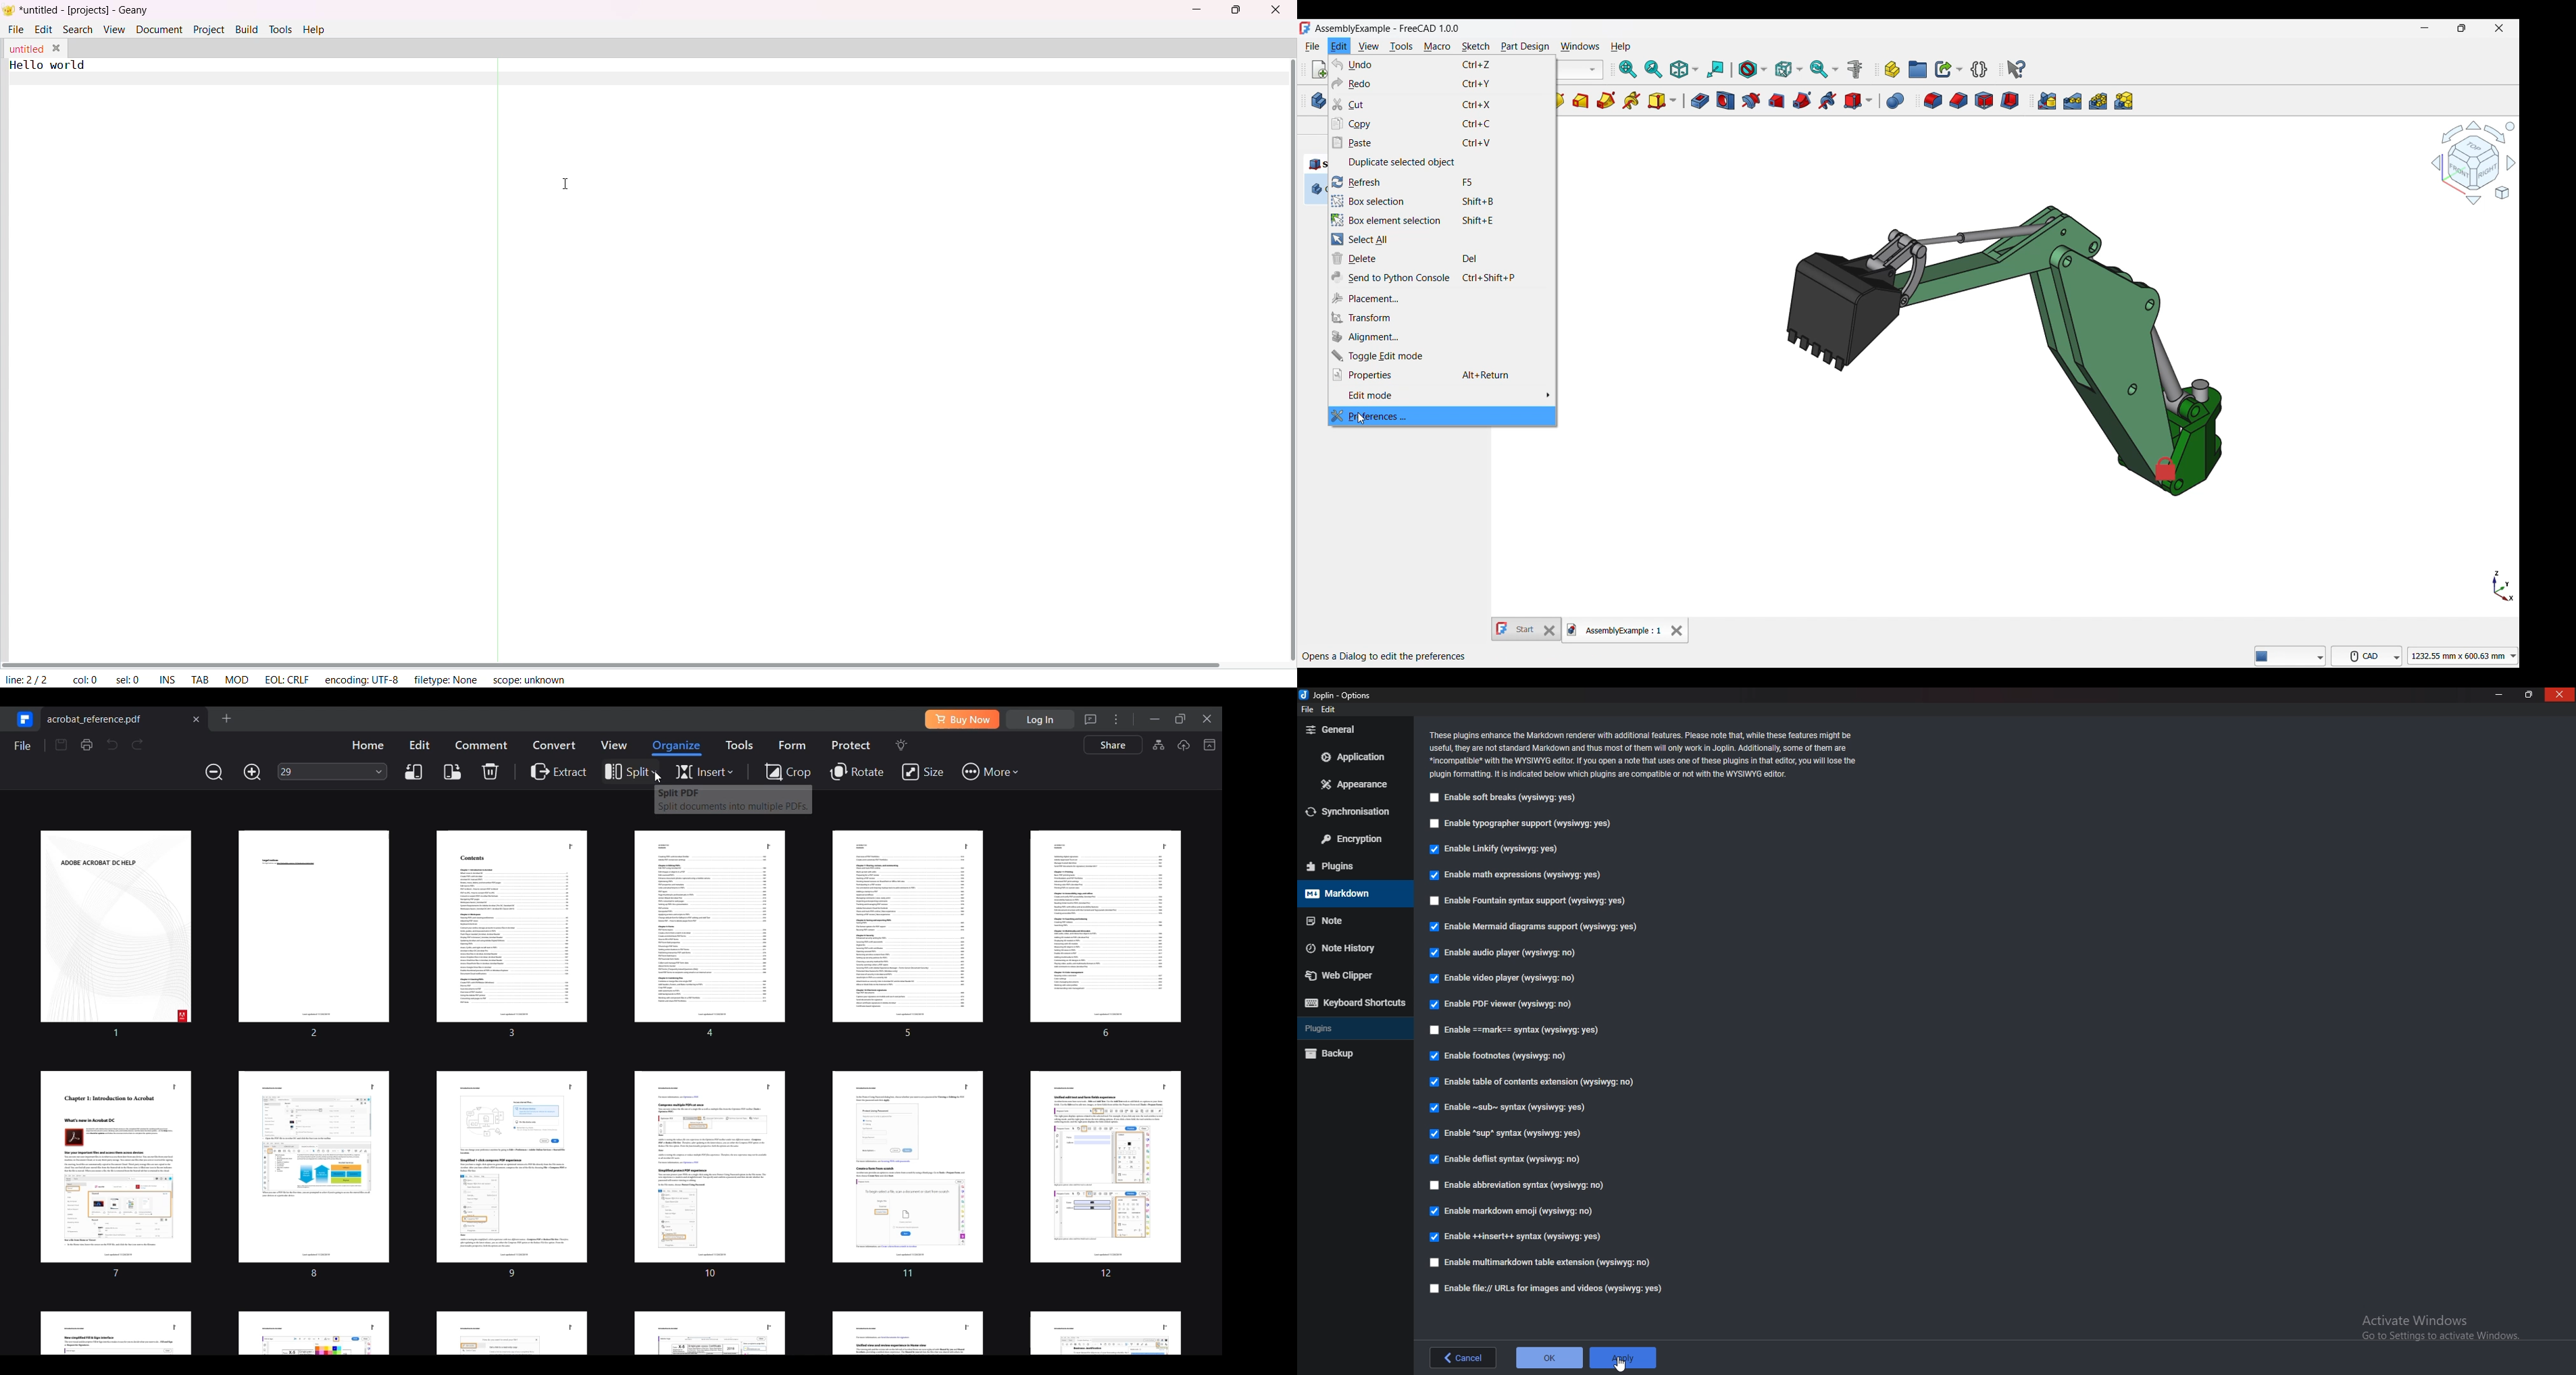 Image resolution: width=2576 pixels, height=1400 pixels. What do you see at coordinates (1893, 70) in the screenshot?
I see `Create part` at bounding box center [1893, 70].